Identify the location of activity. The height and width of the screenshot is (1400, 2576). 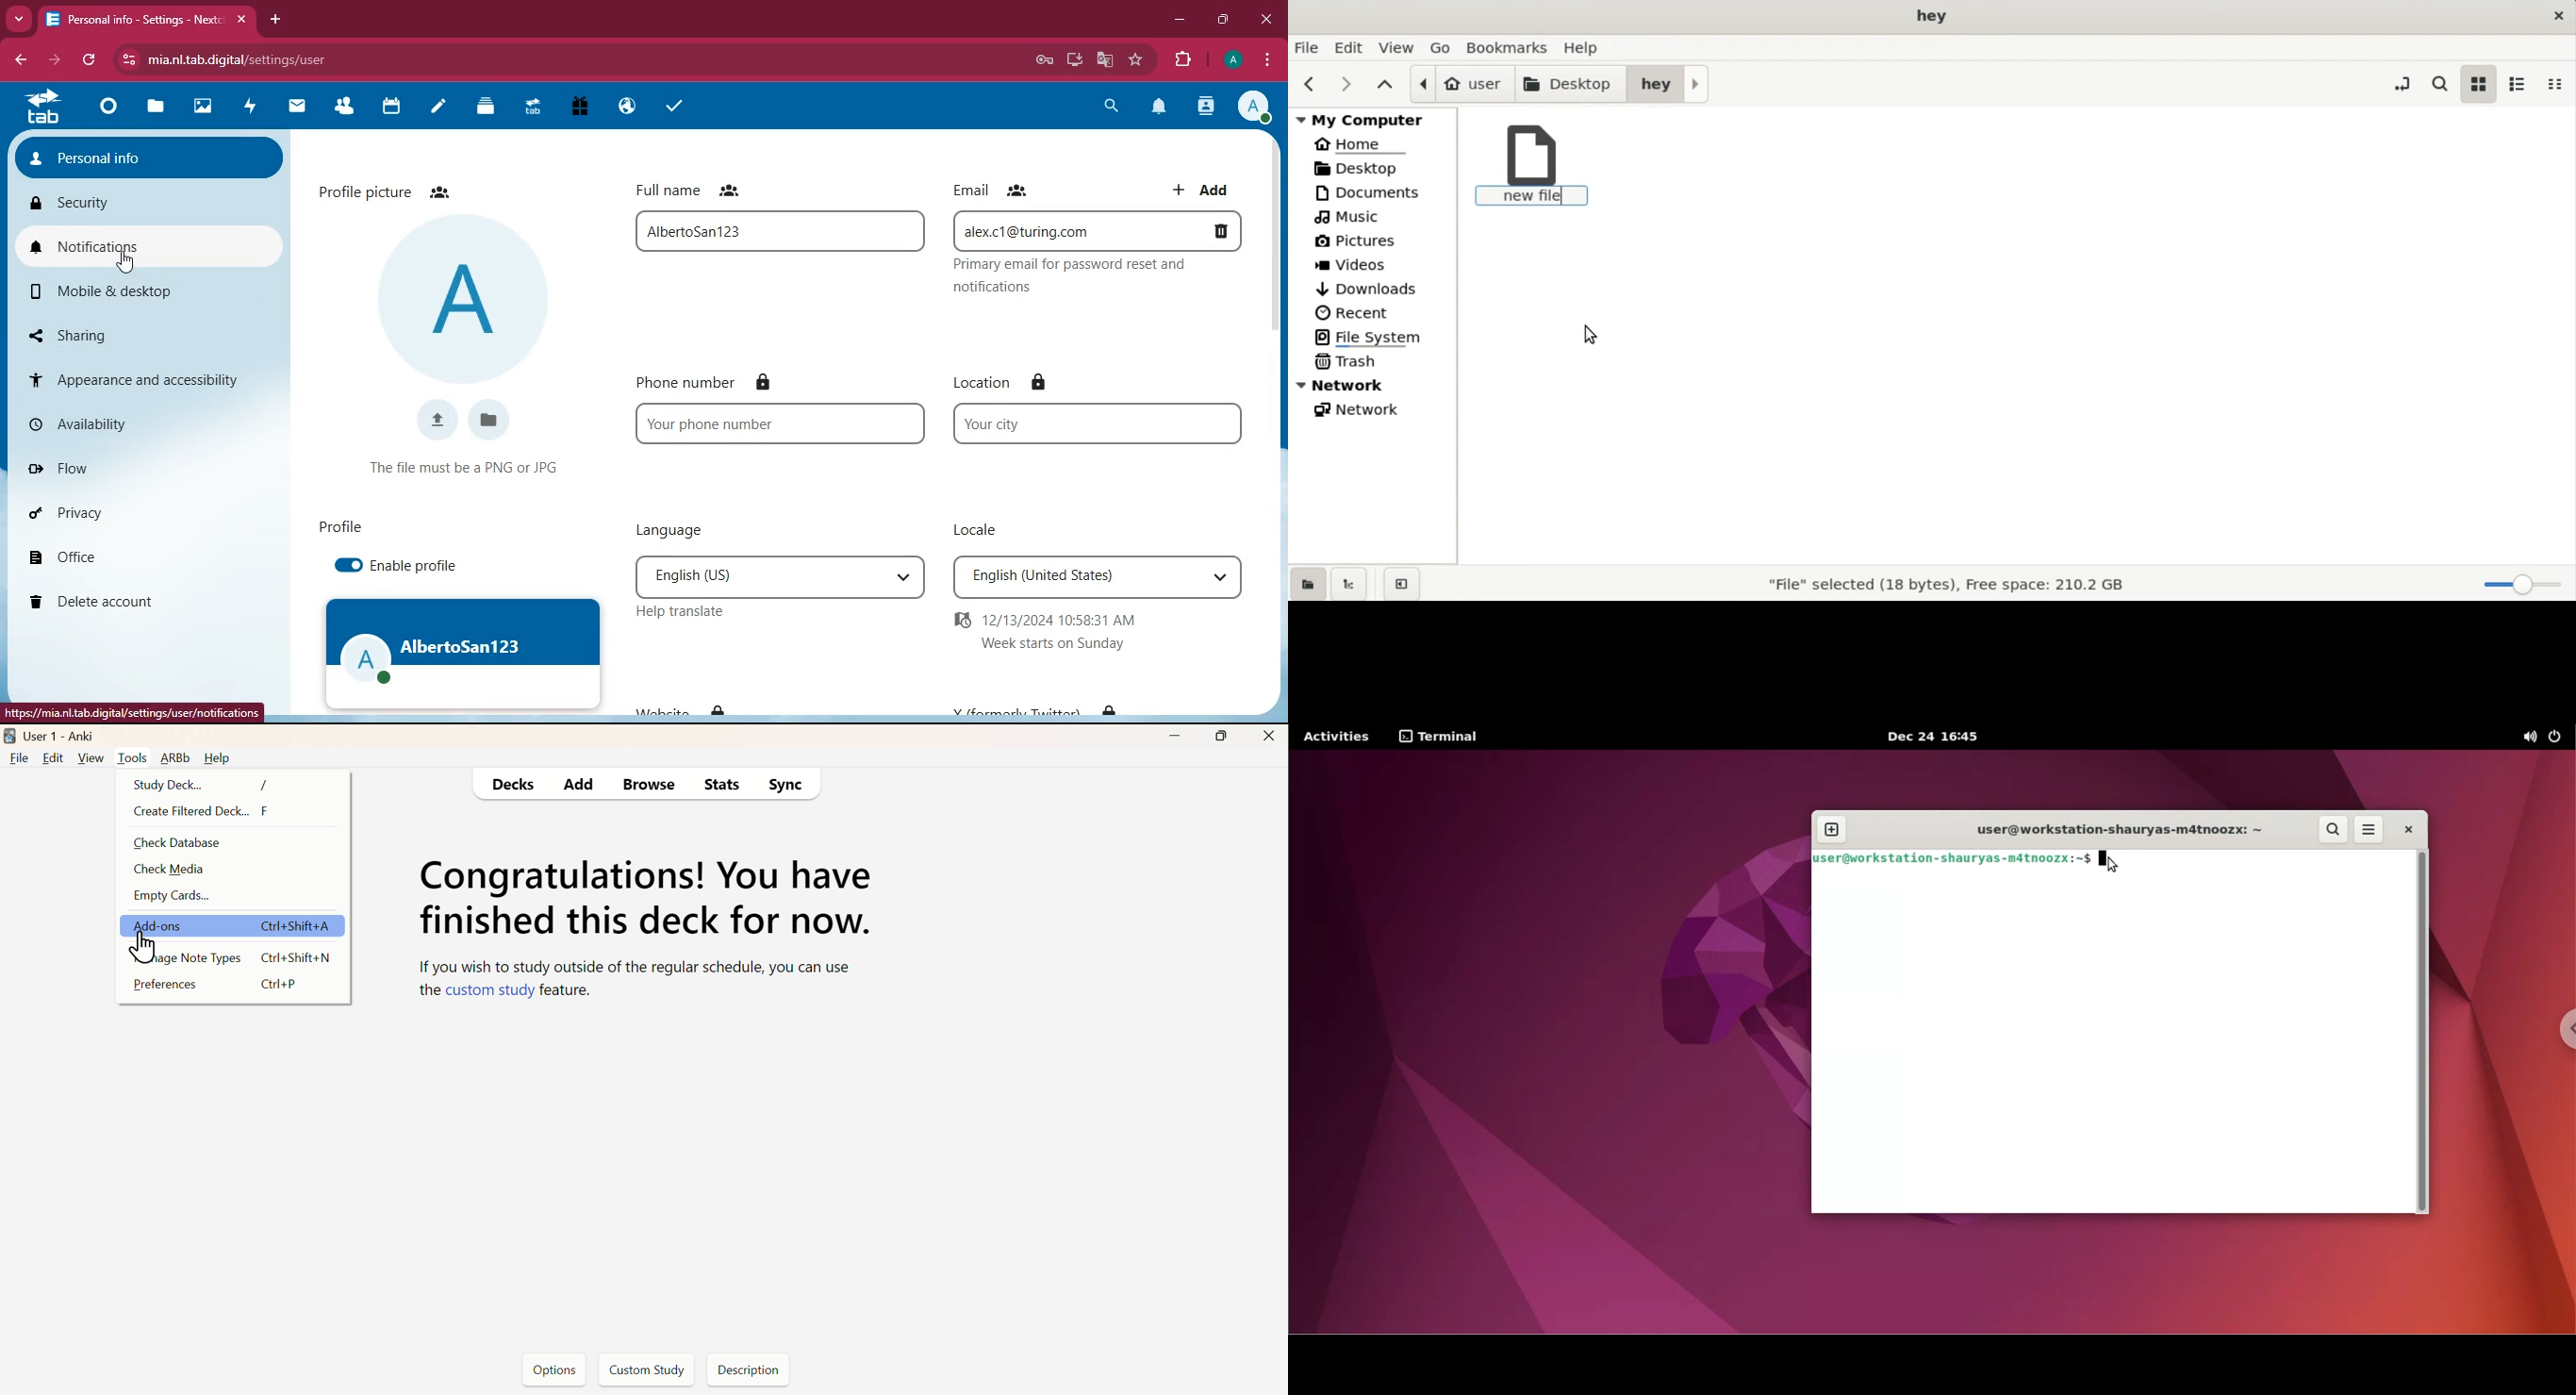
(1207, 106).